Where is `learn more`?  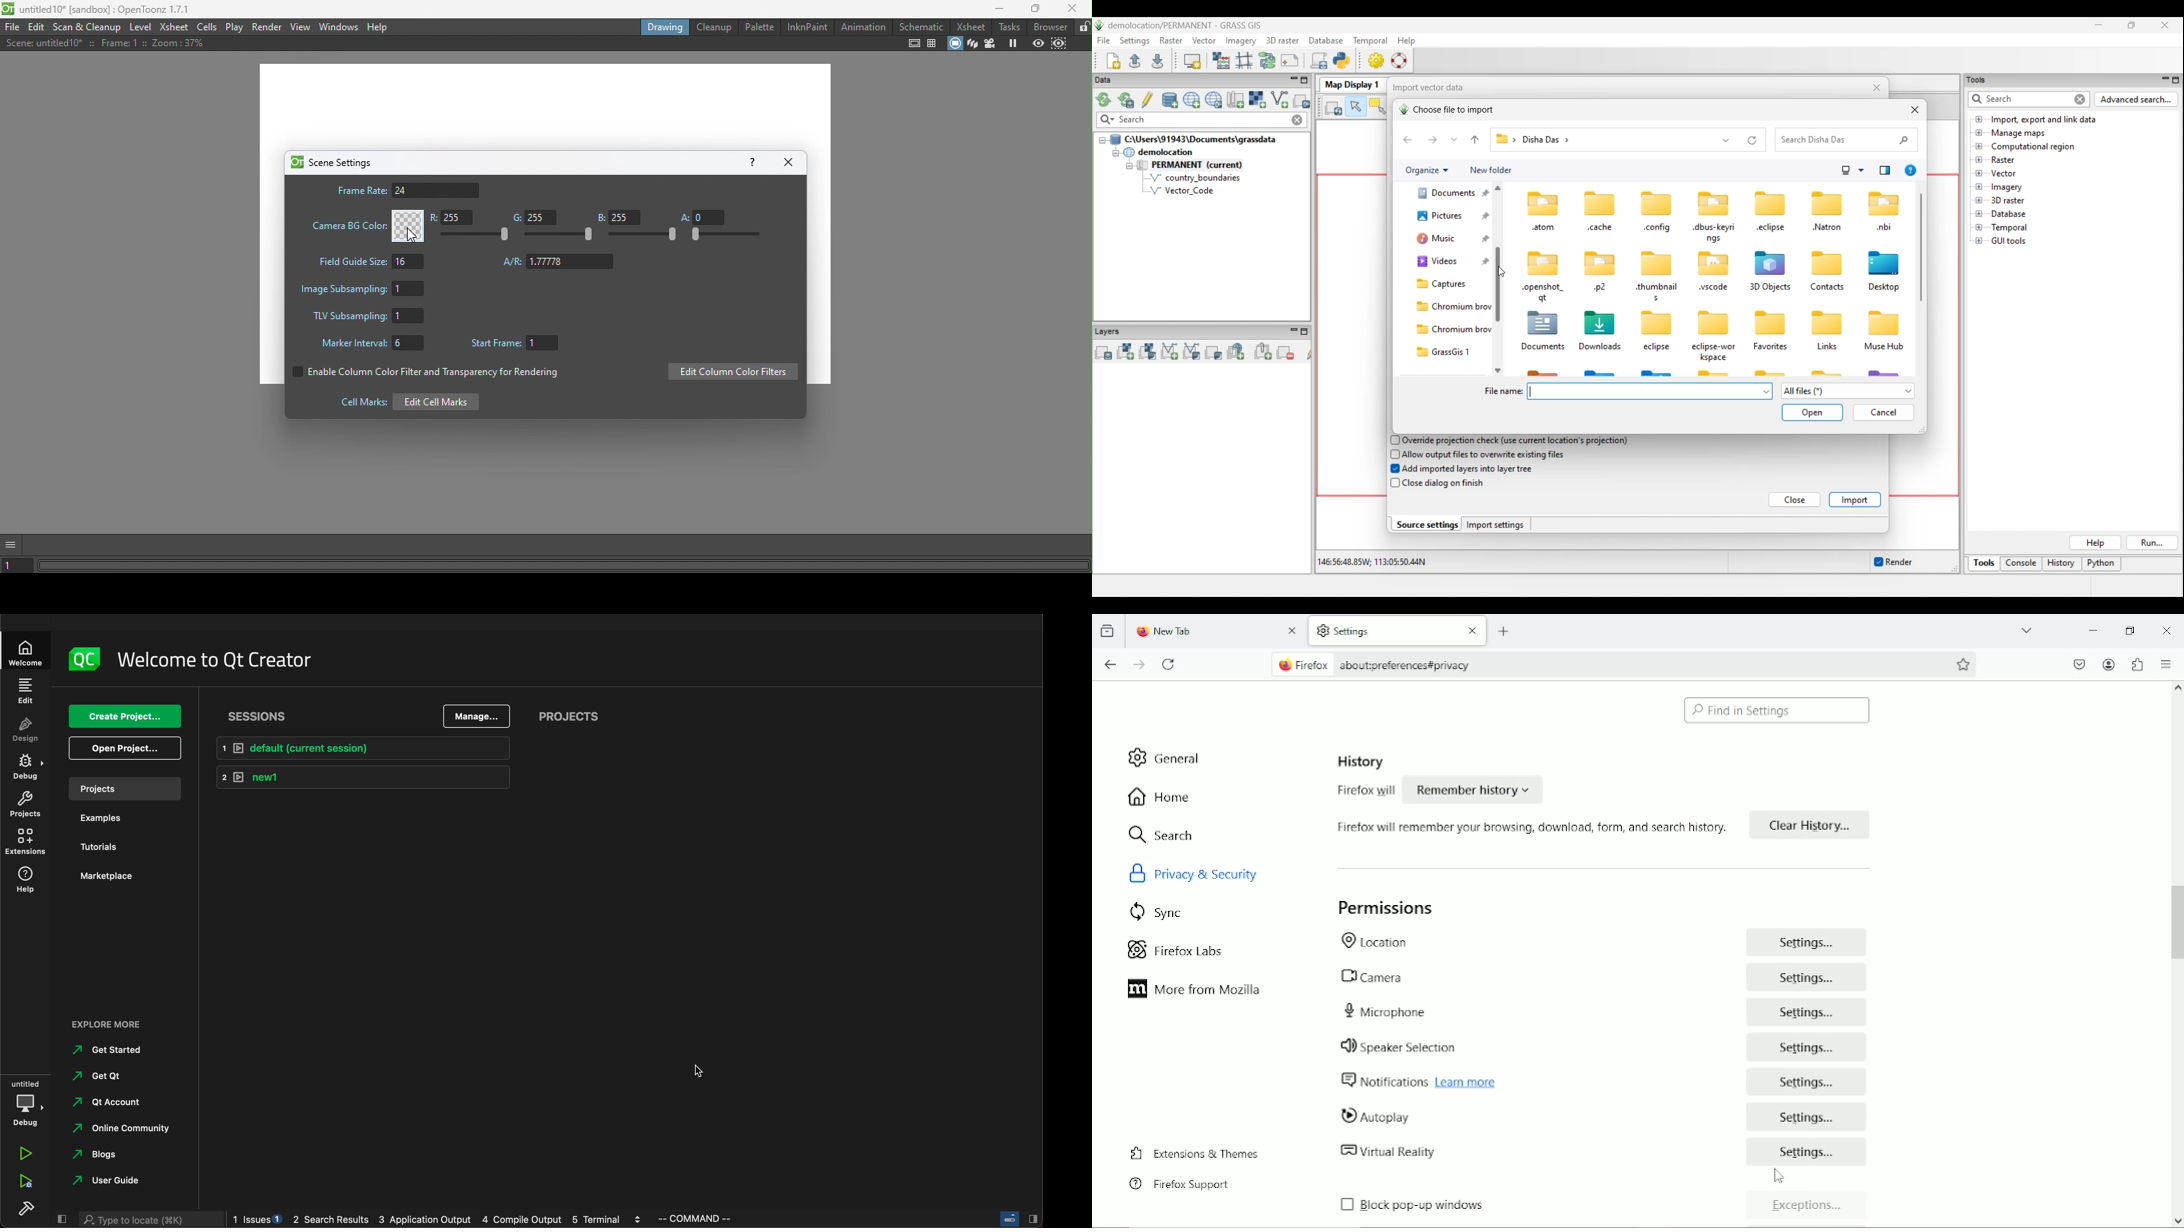 learn more is located at coordinates (1480, 1084).